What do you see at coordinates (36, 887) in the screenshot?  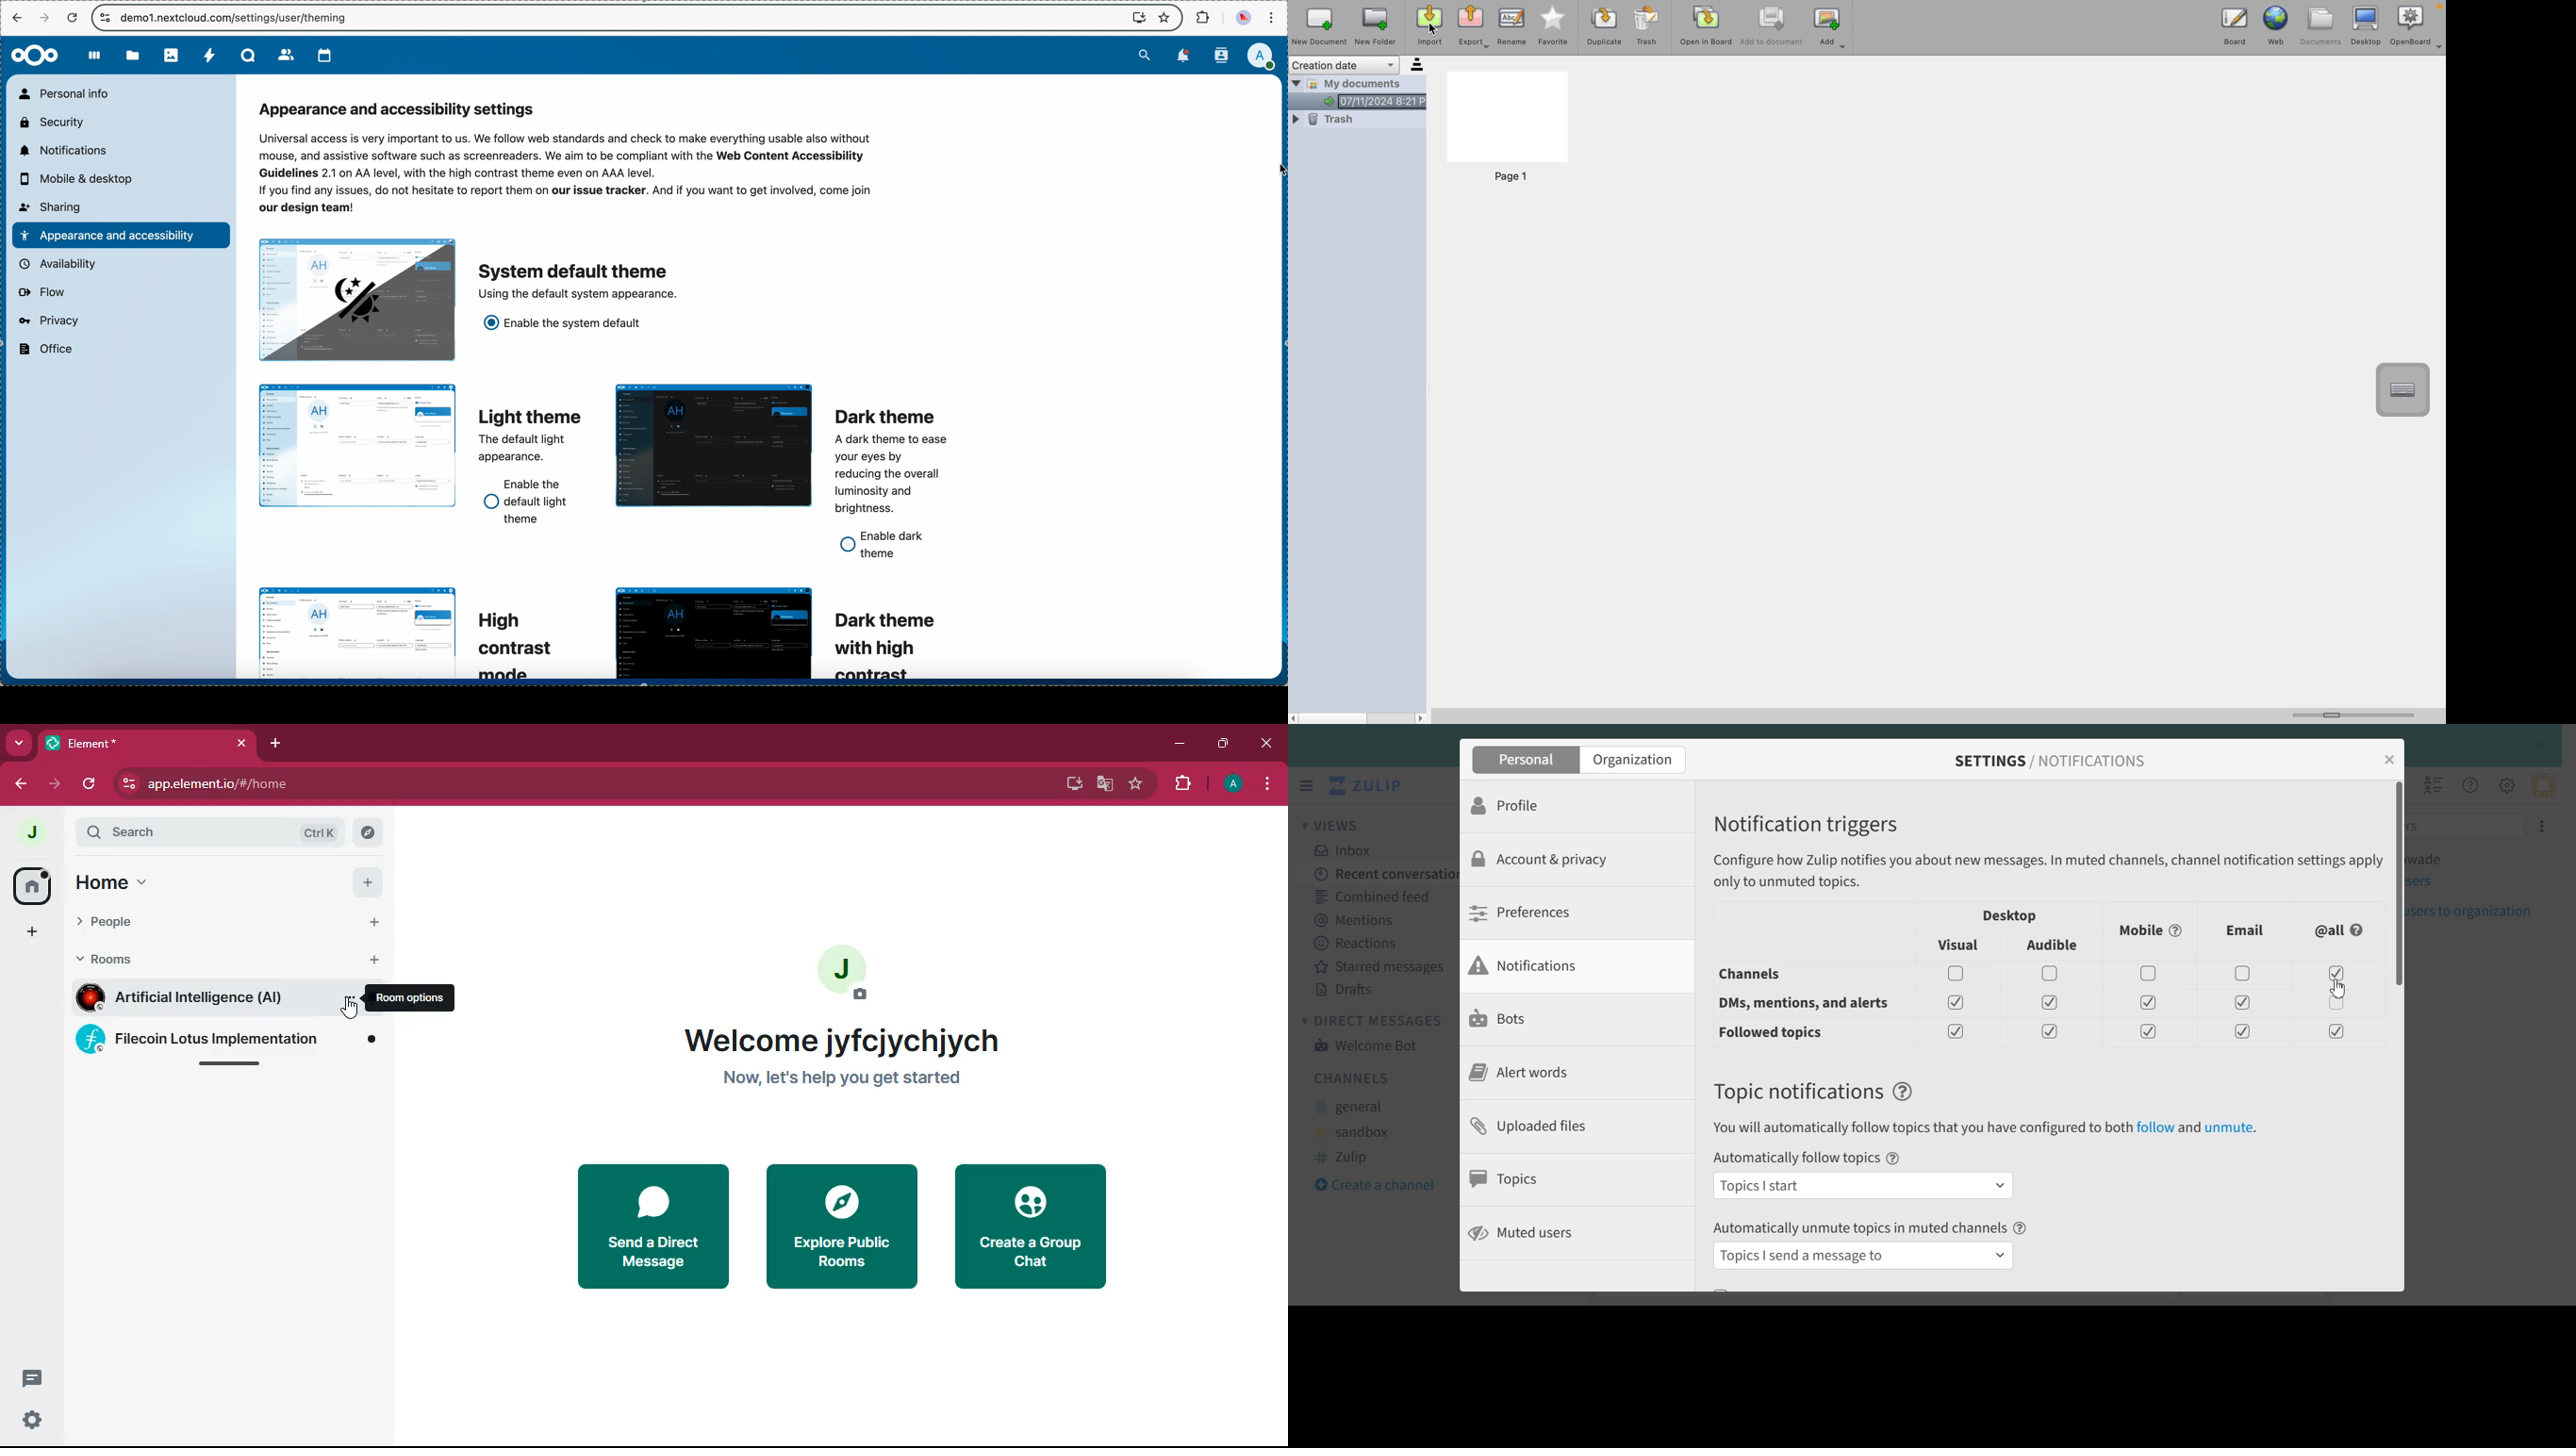 I see `home` at bounding box center [36, 887].